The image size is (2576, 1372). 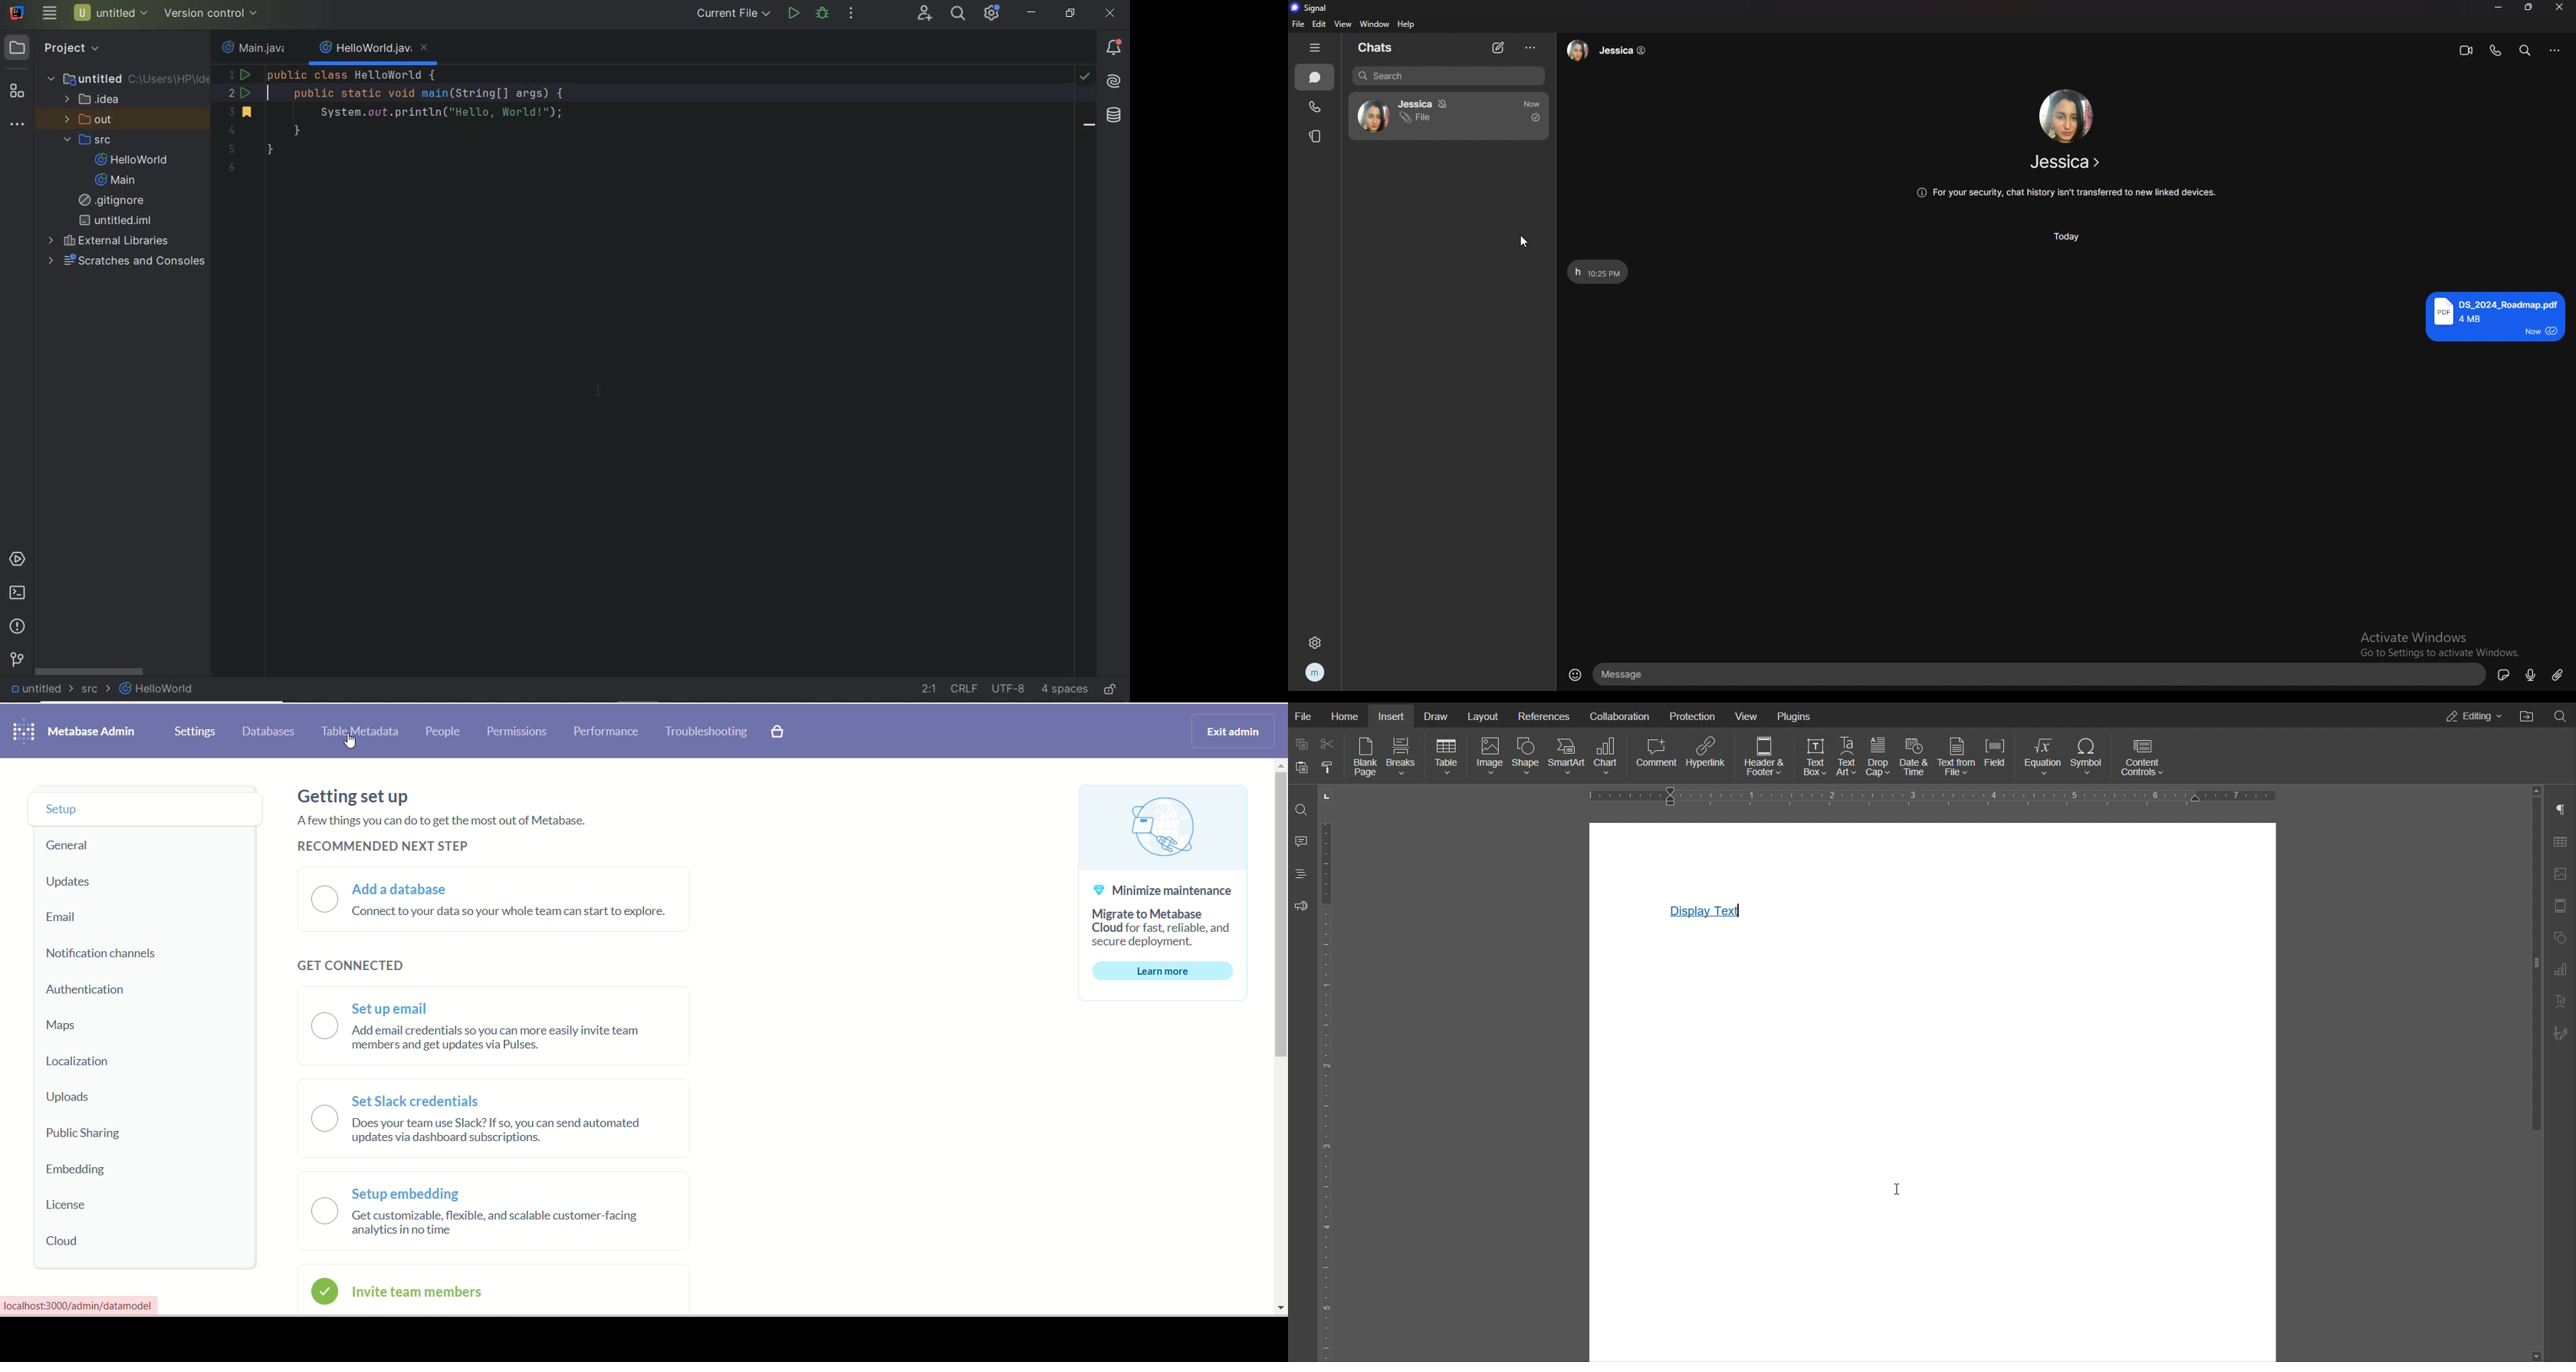 I want to click on set slack credentials radio button, so click(x=320, y=1118).